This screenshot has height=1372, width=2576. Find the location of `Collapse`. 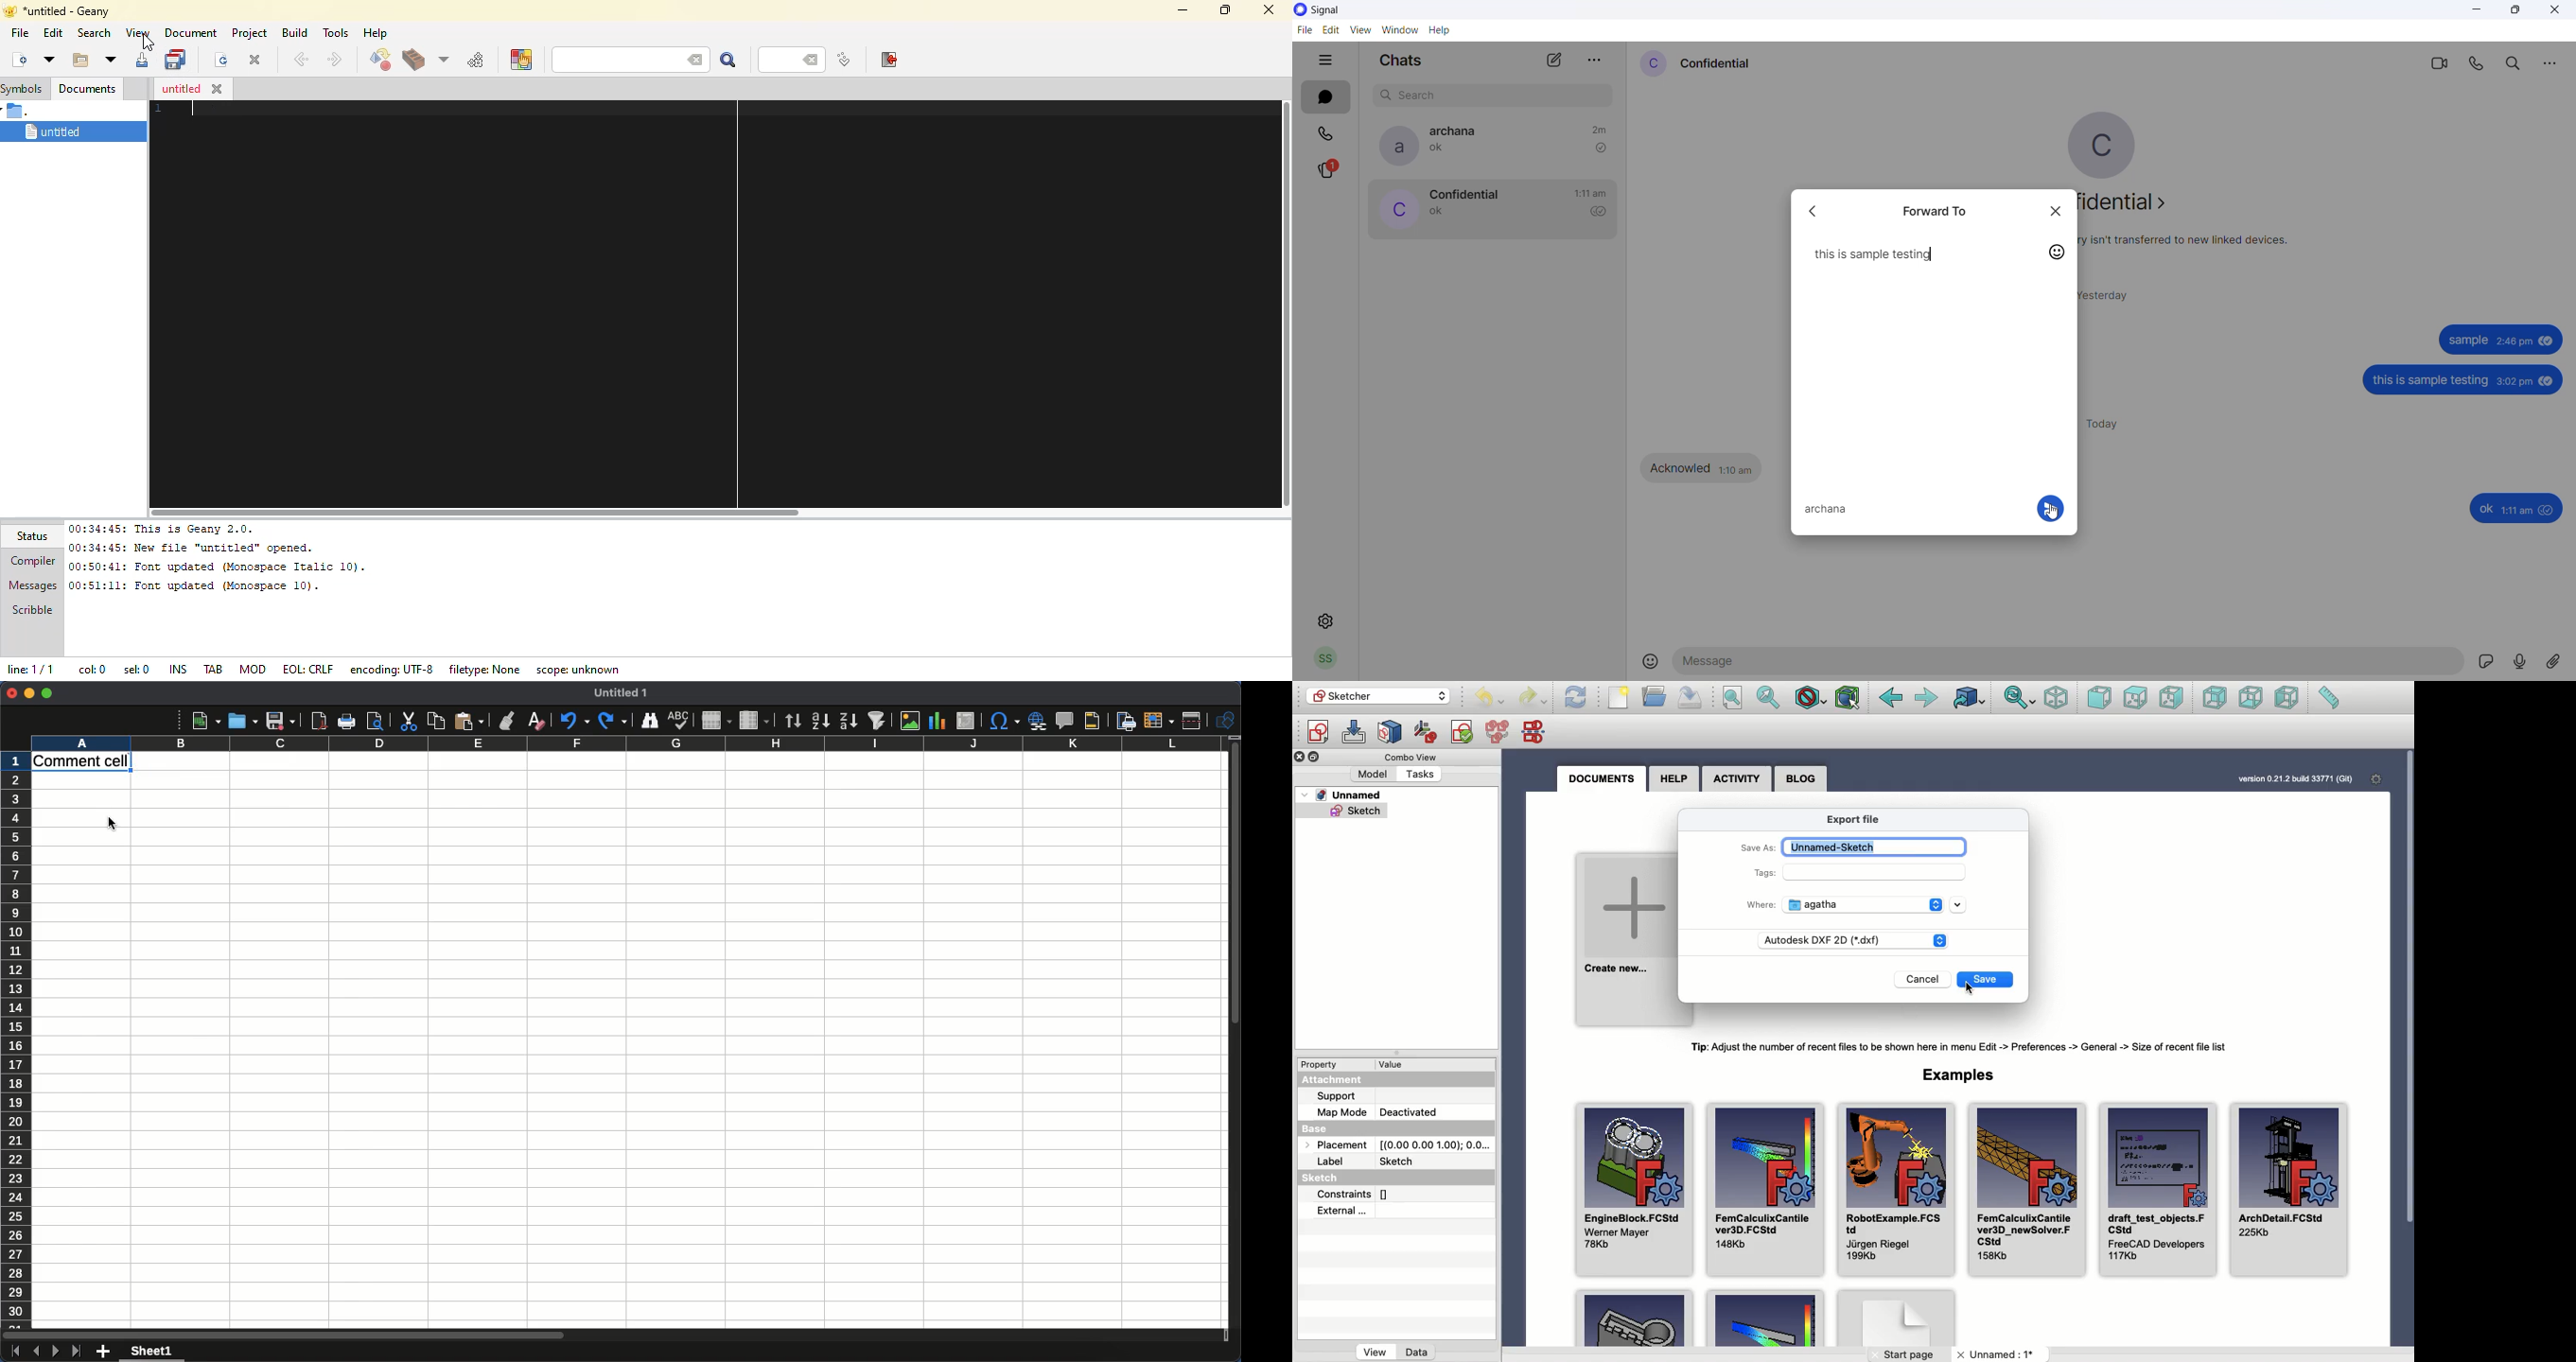

Collapse is located at coordinates (1316, 757).